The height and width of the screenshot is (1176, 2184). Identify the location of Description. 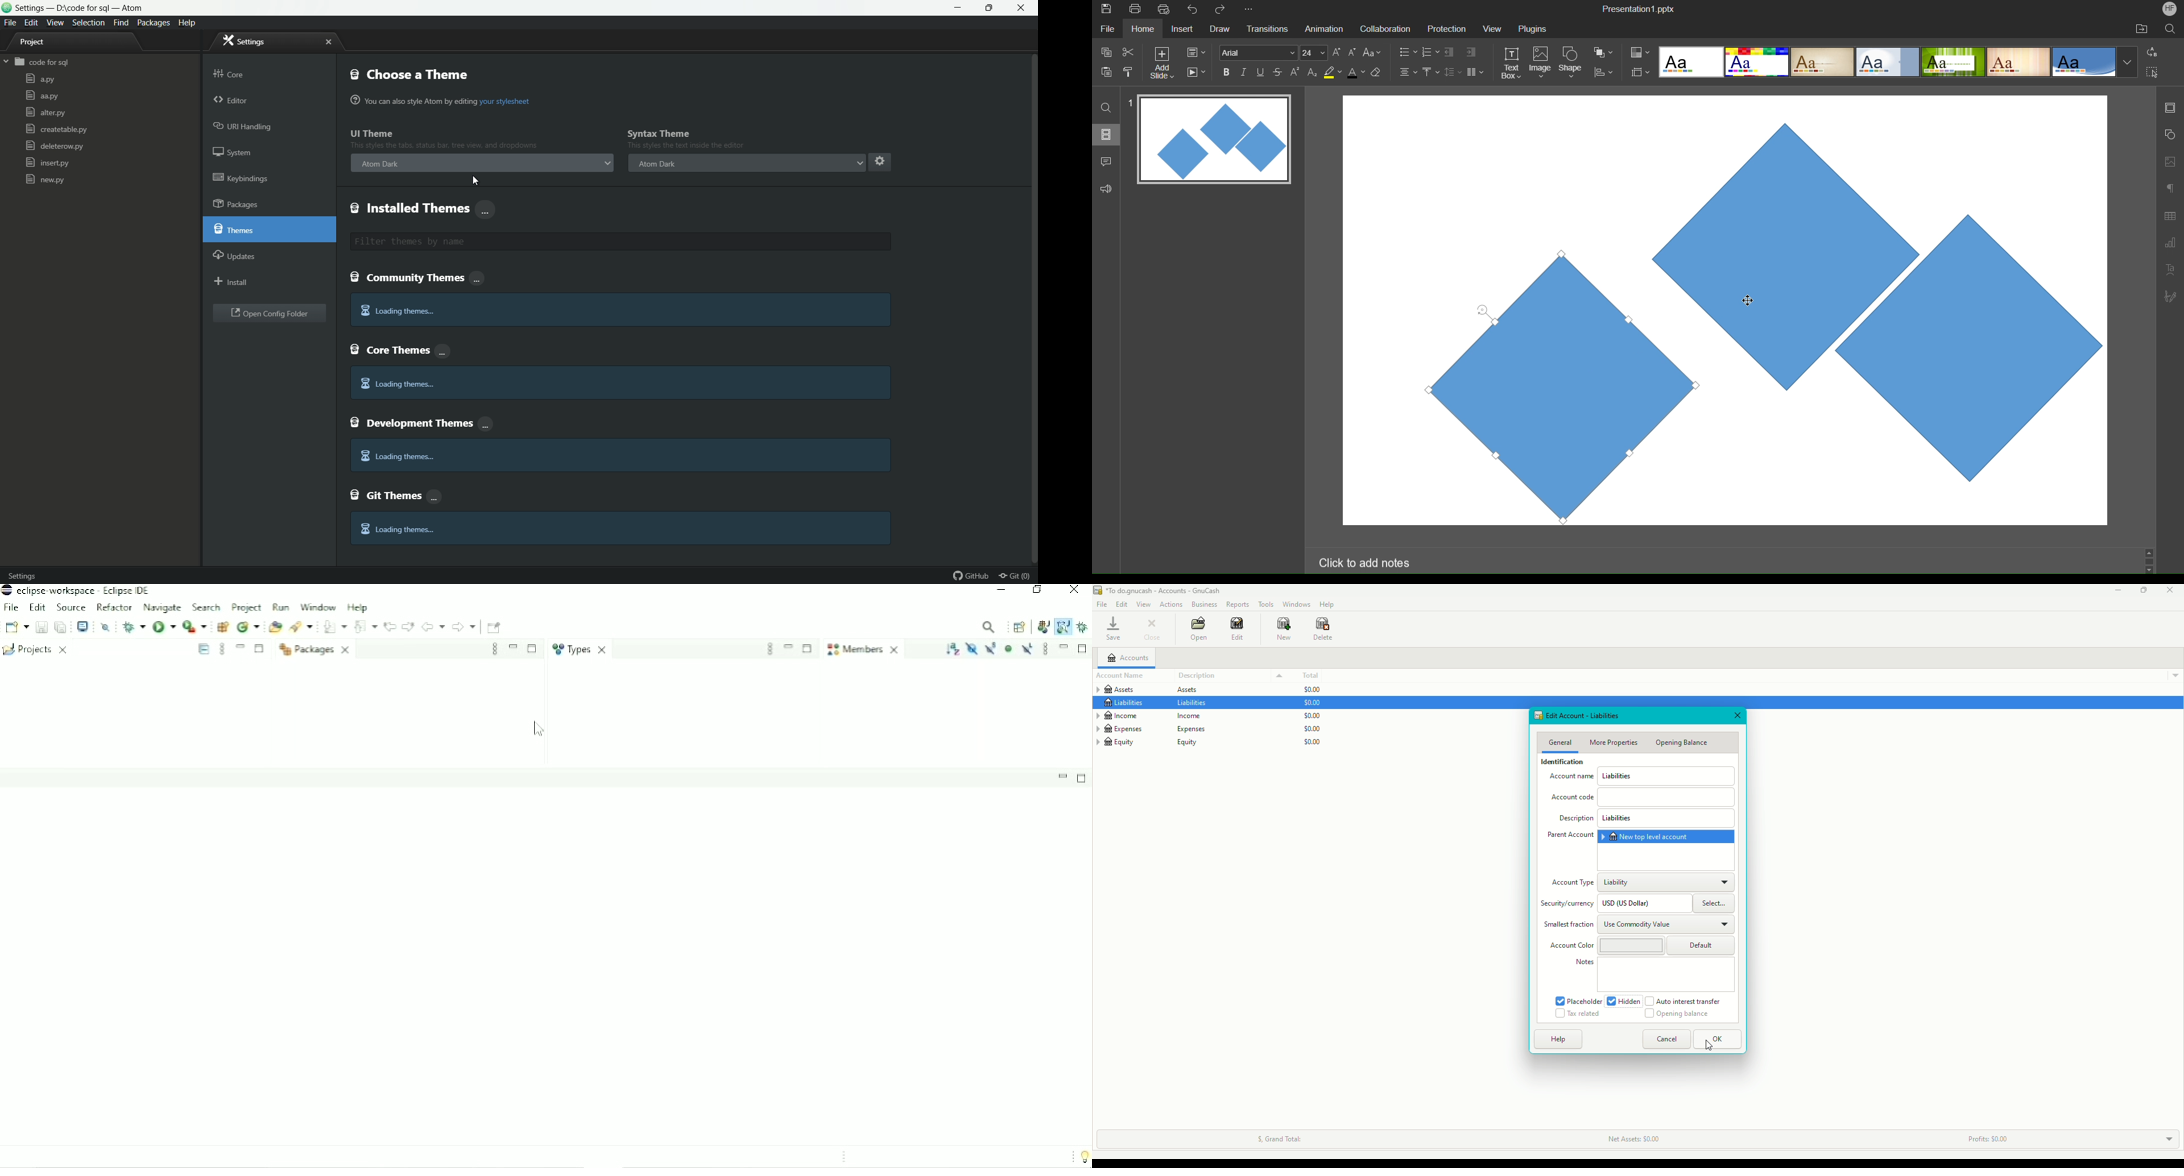
(1200, 675).